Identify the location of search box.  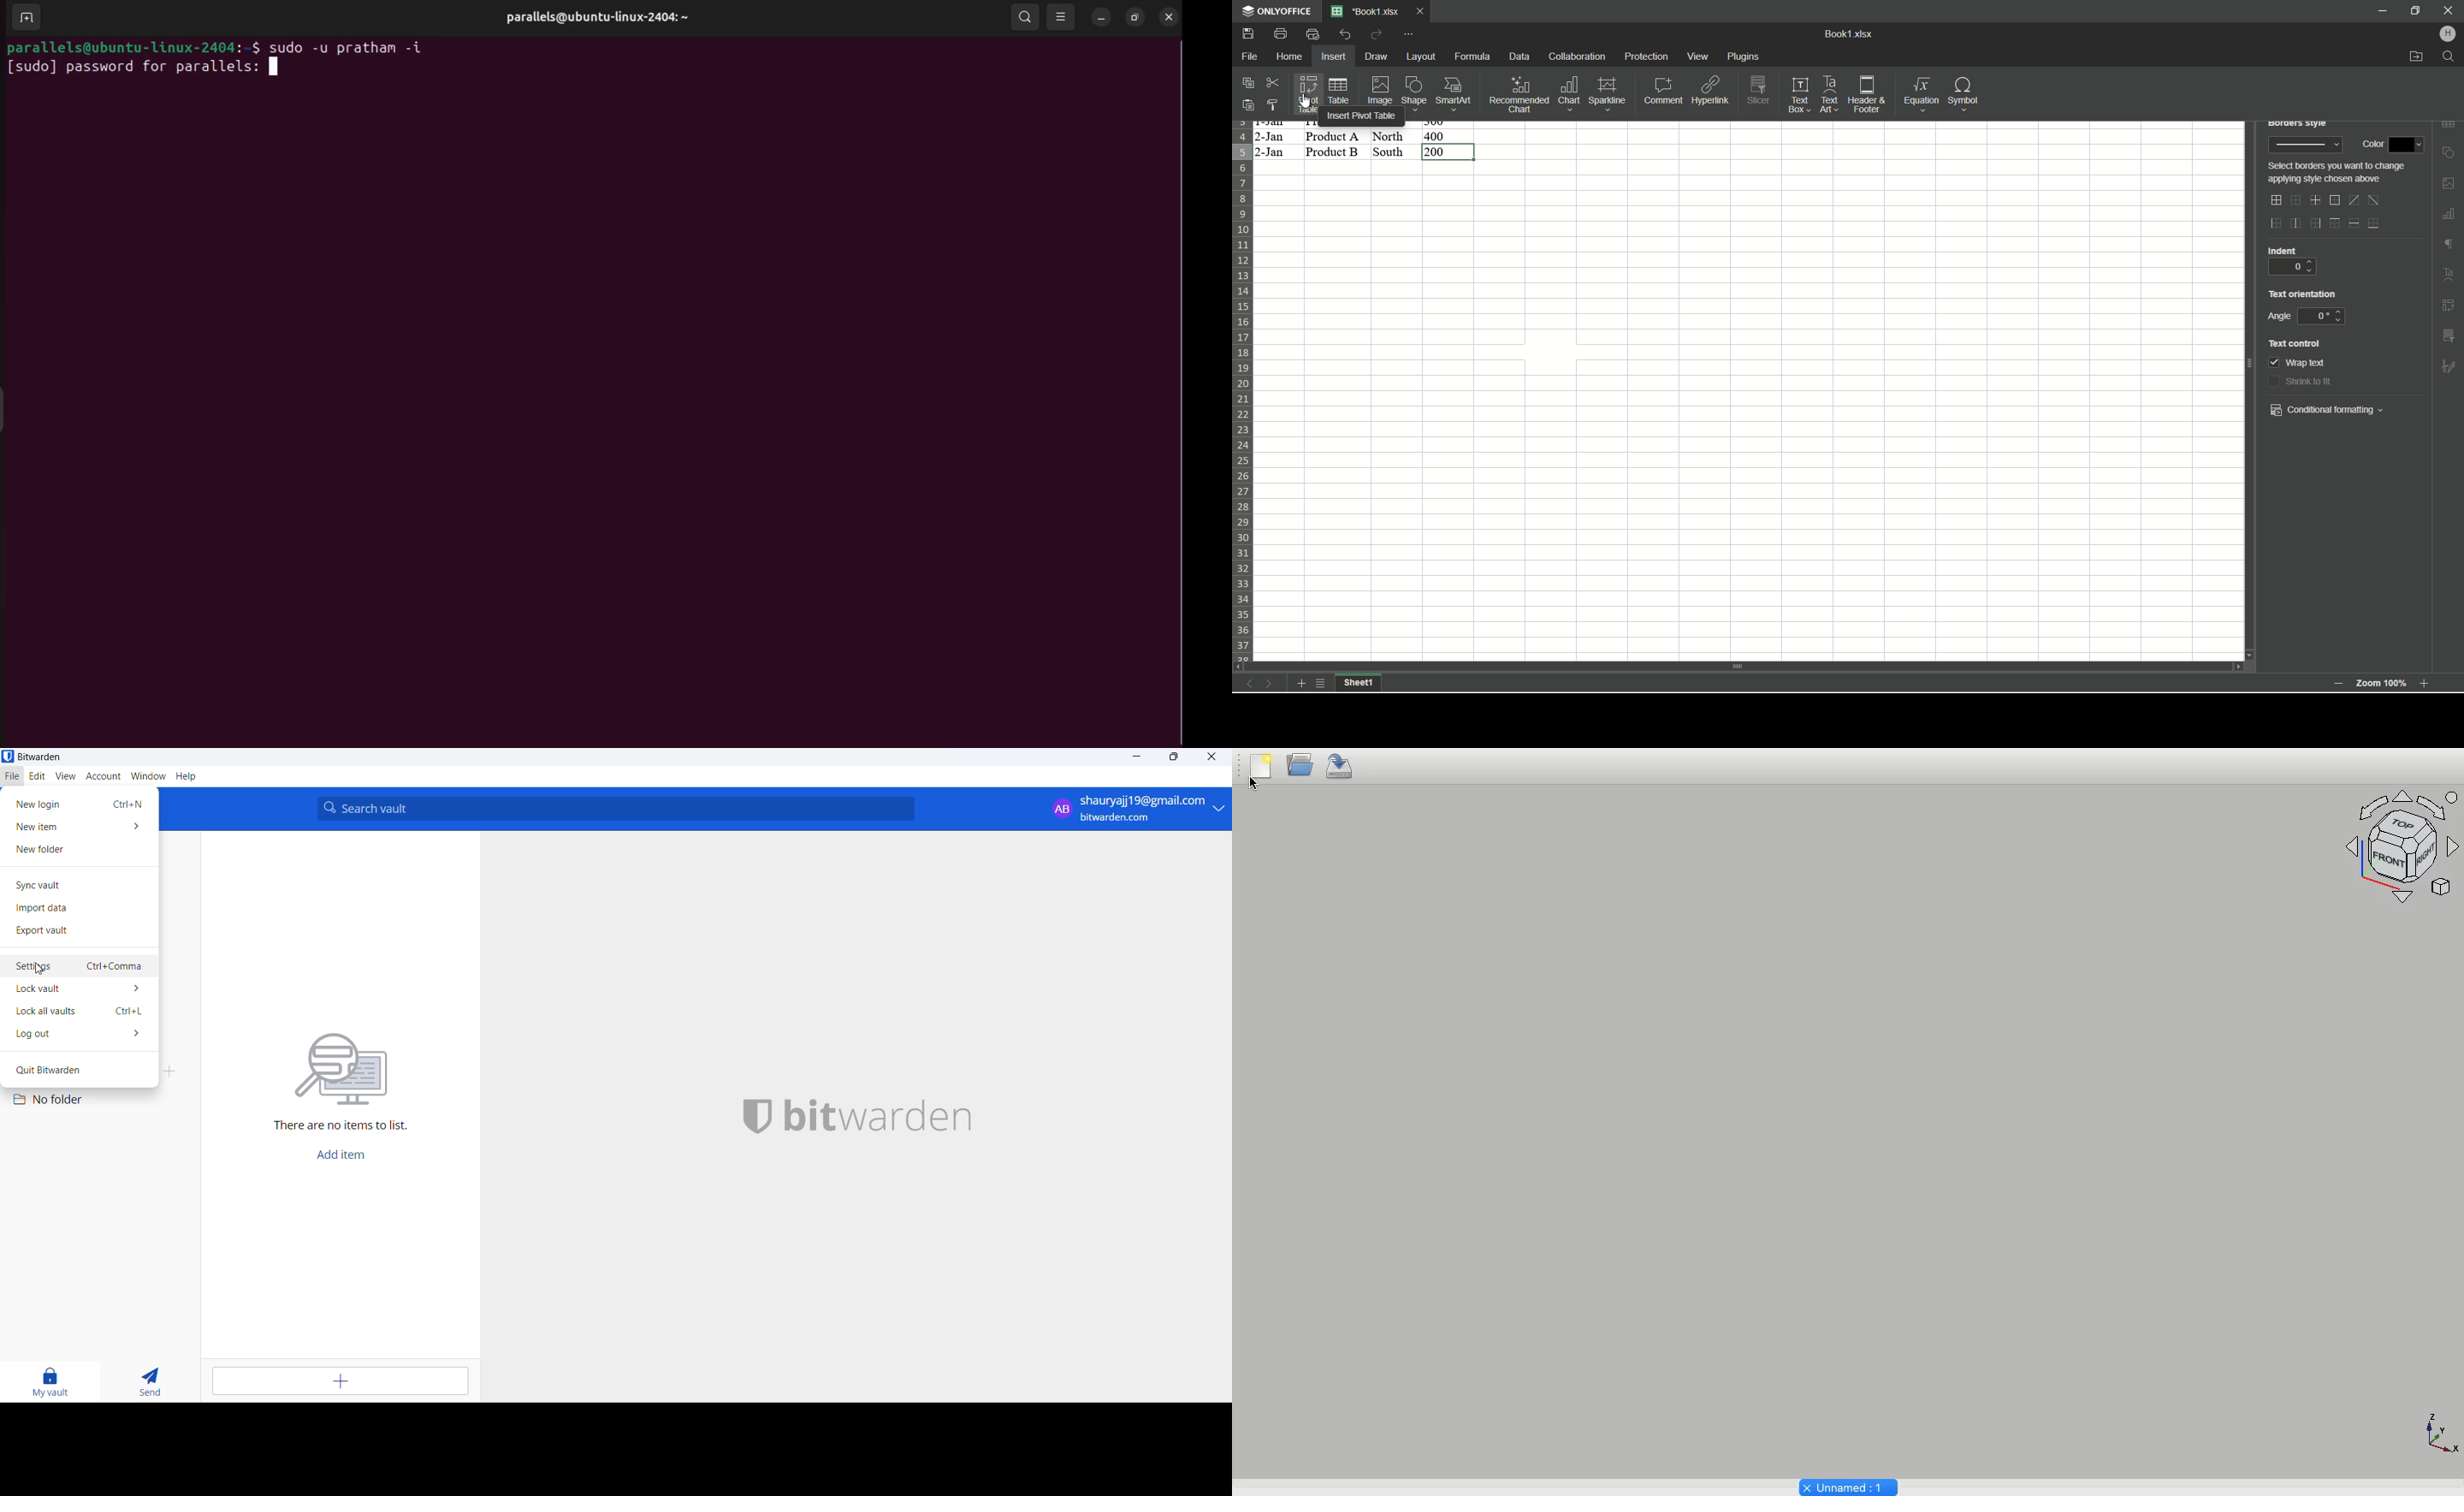
(622, 808).